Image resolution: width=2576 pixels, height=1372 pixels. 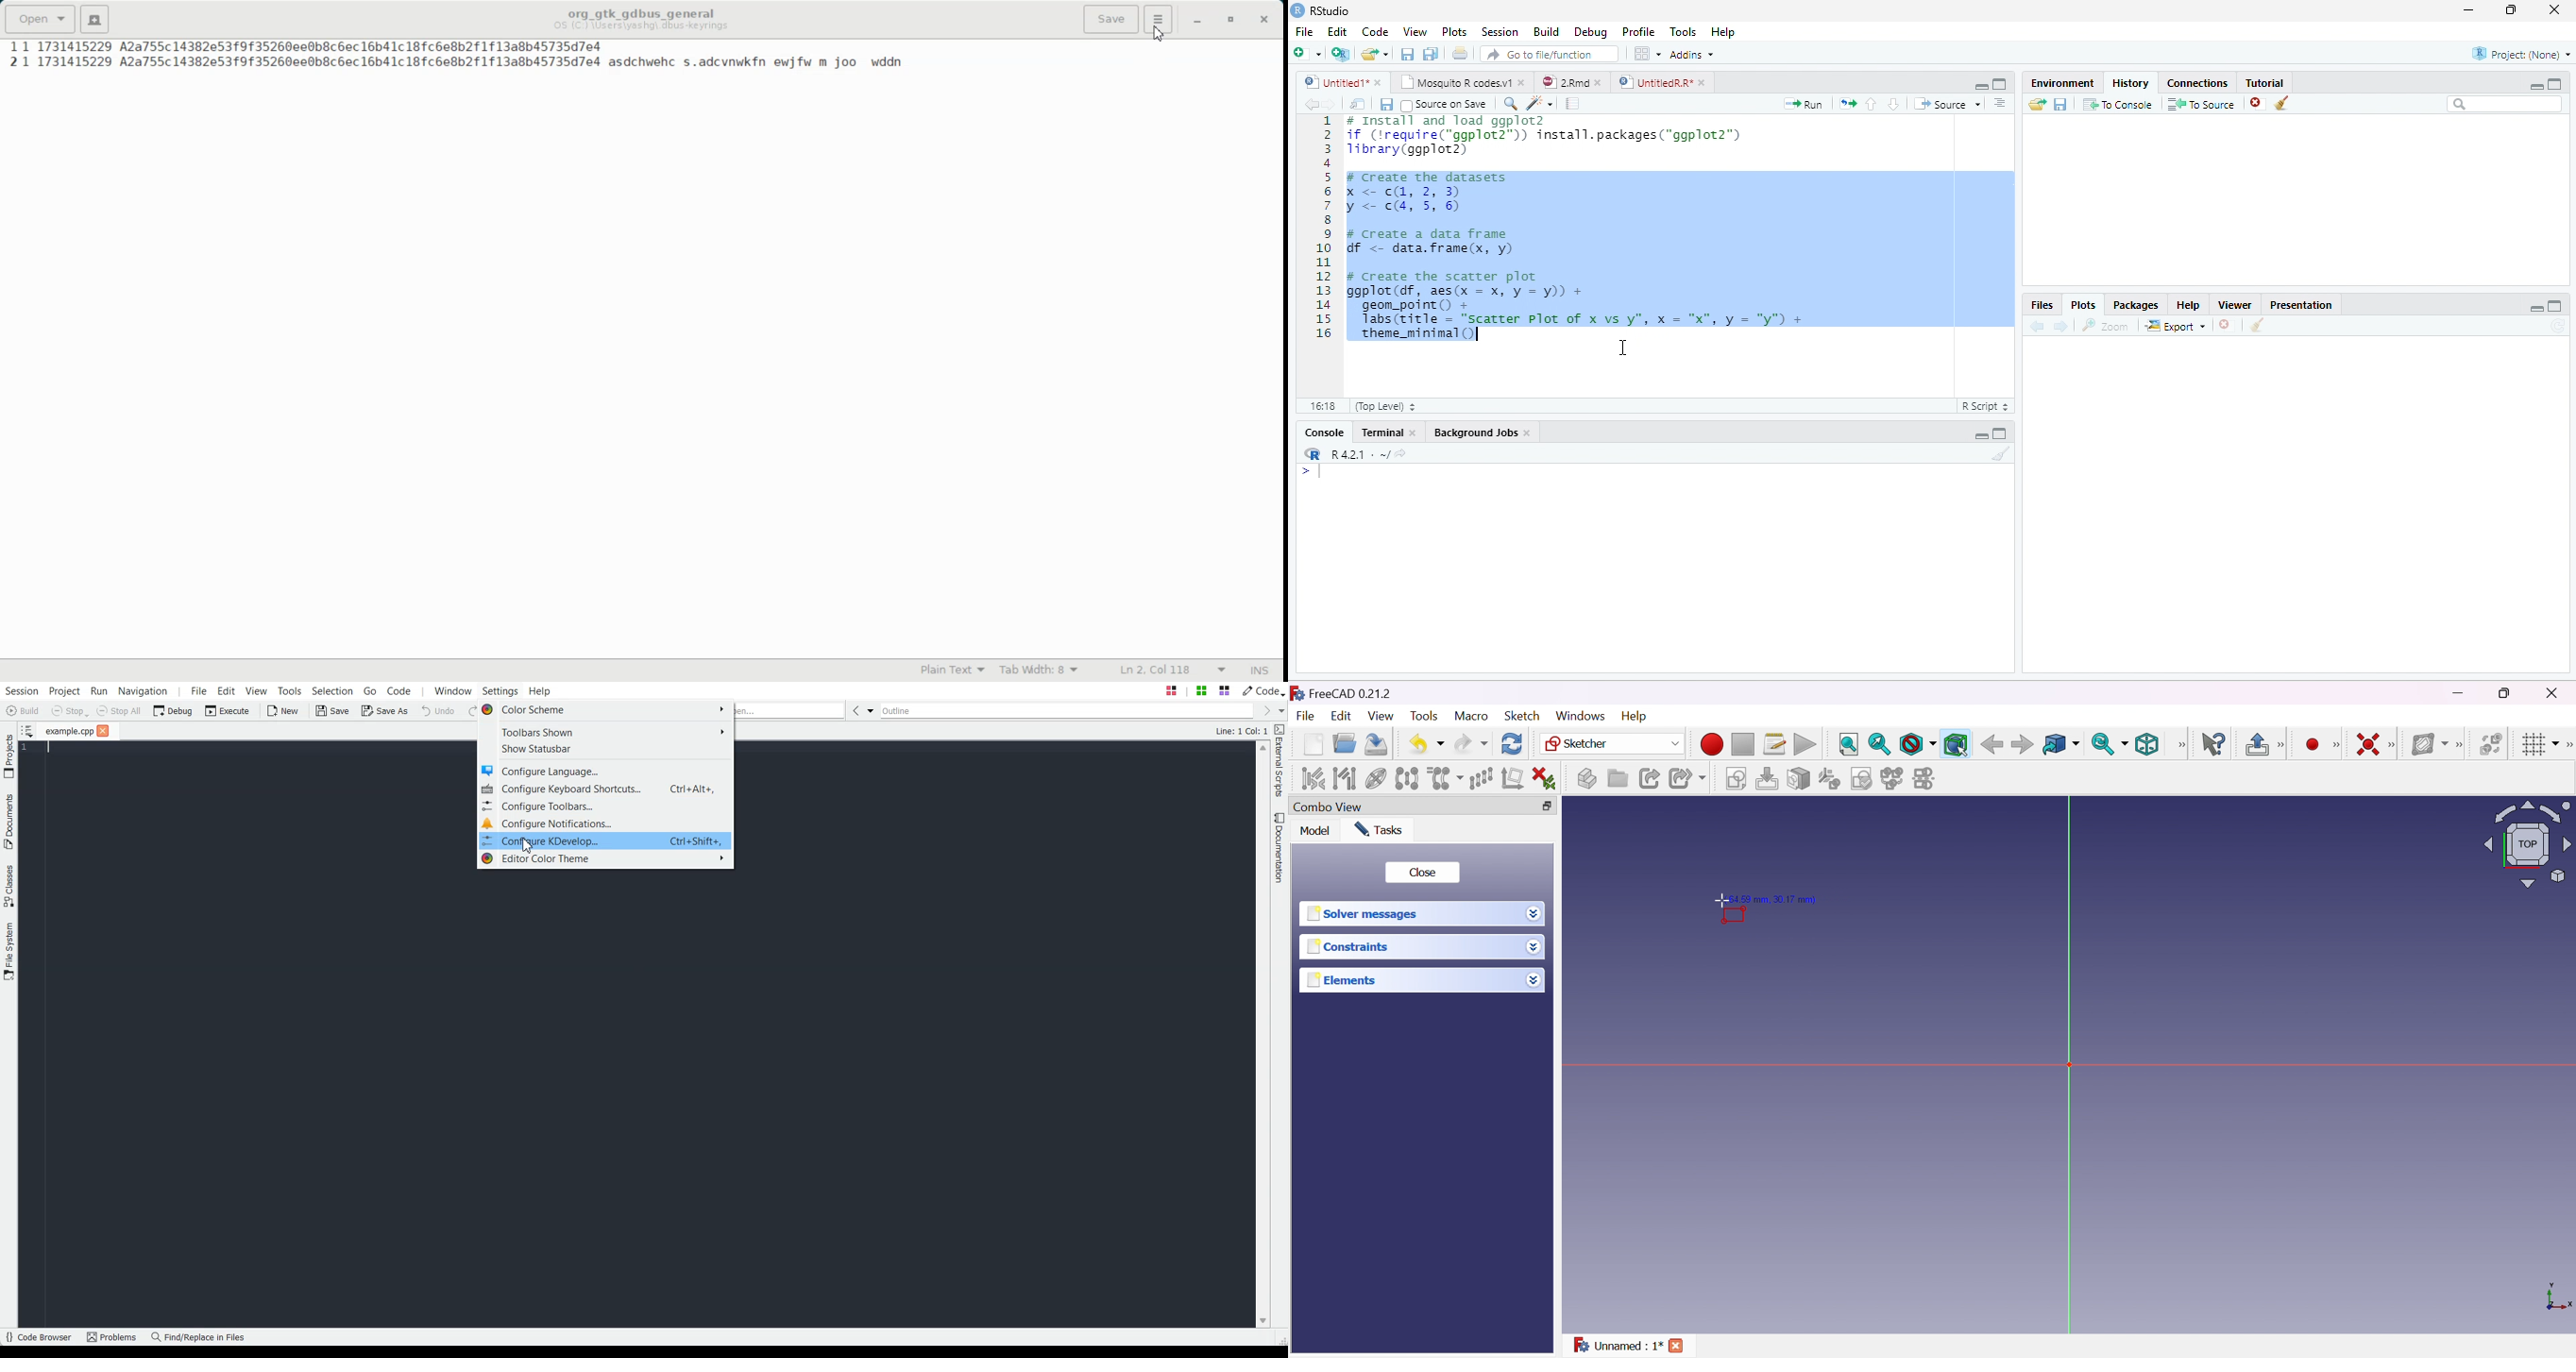 I want to click on Save all open documents, so click(x=1431, y=53).